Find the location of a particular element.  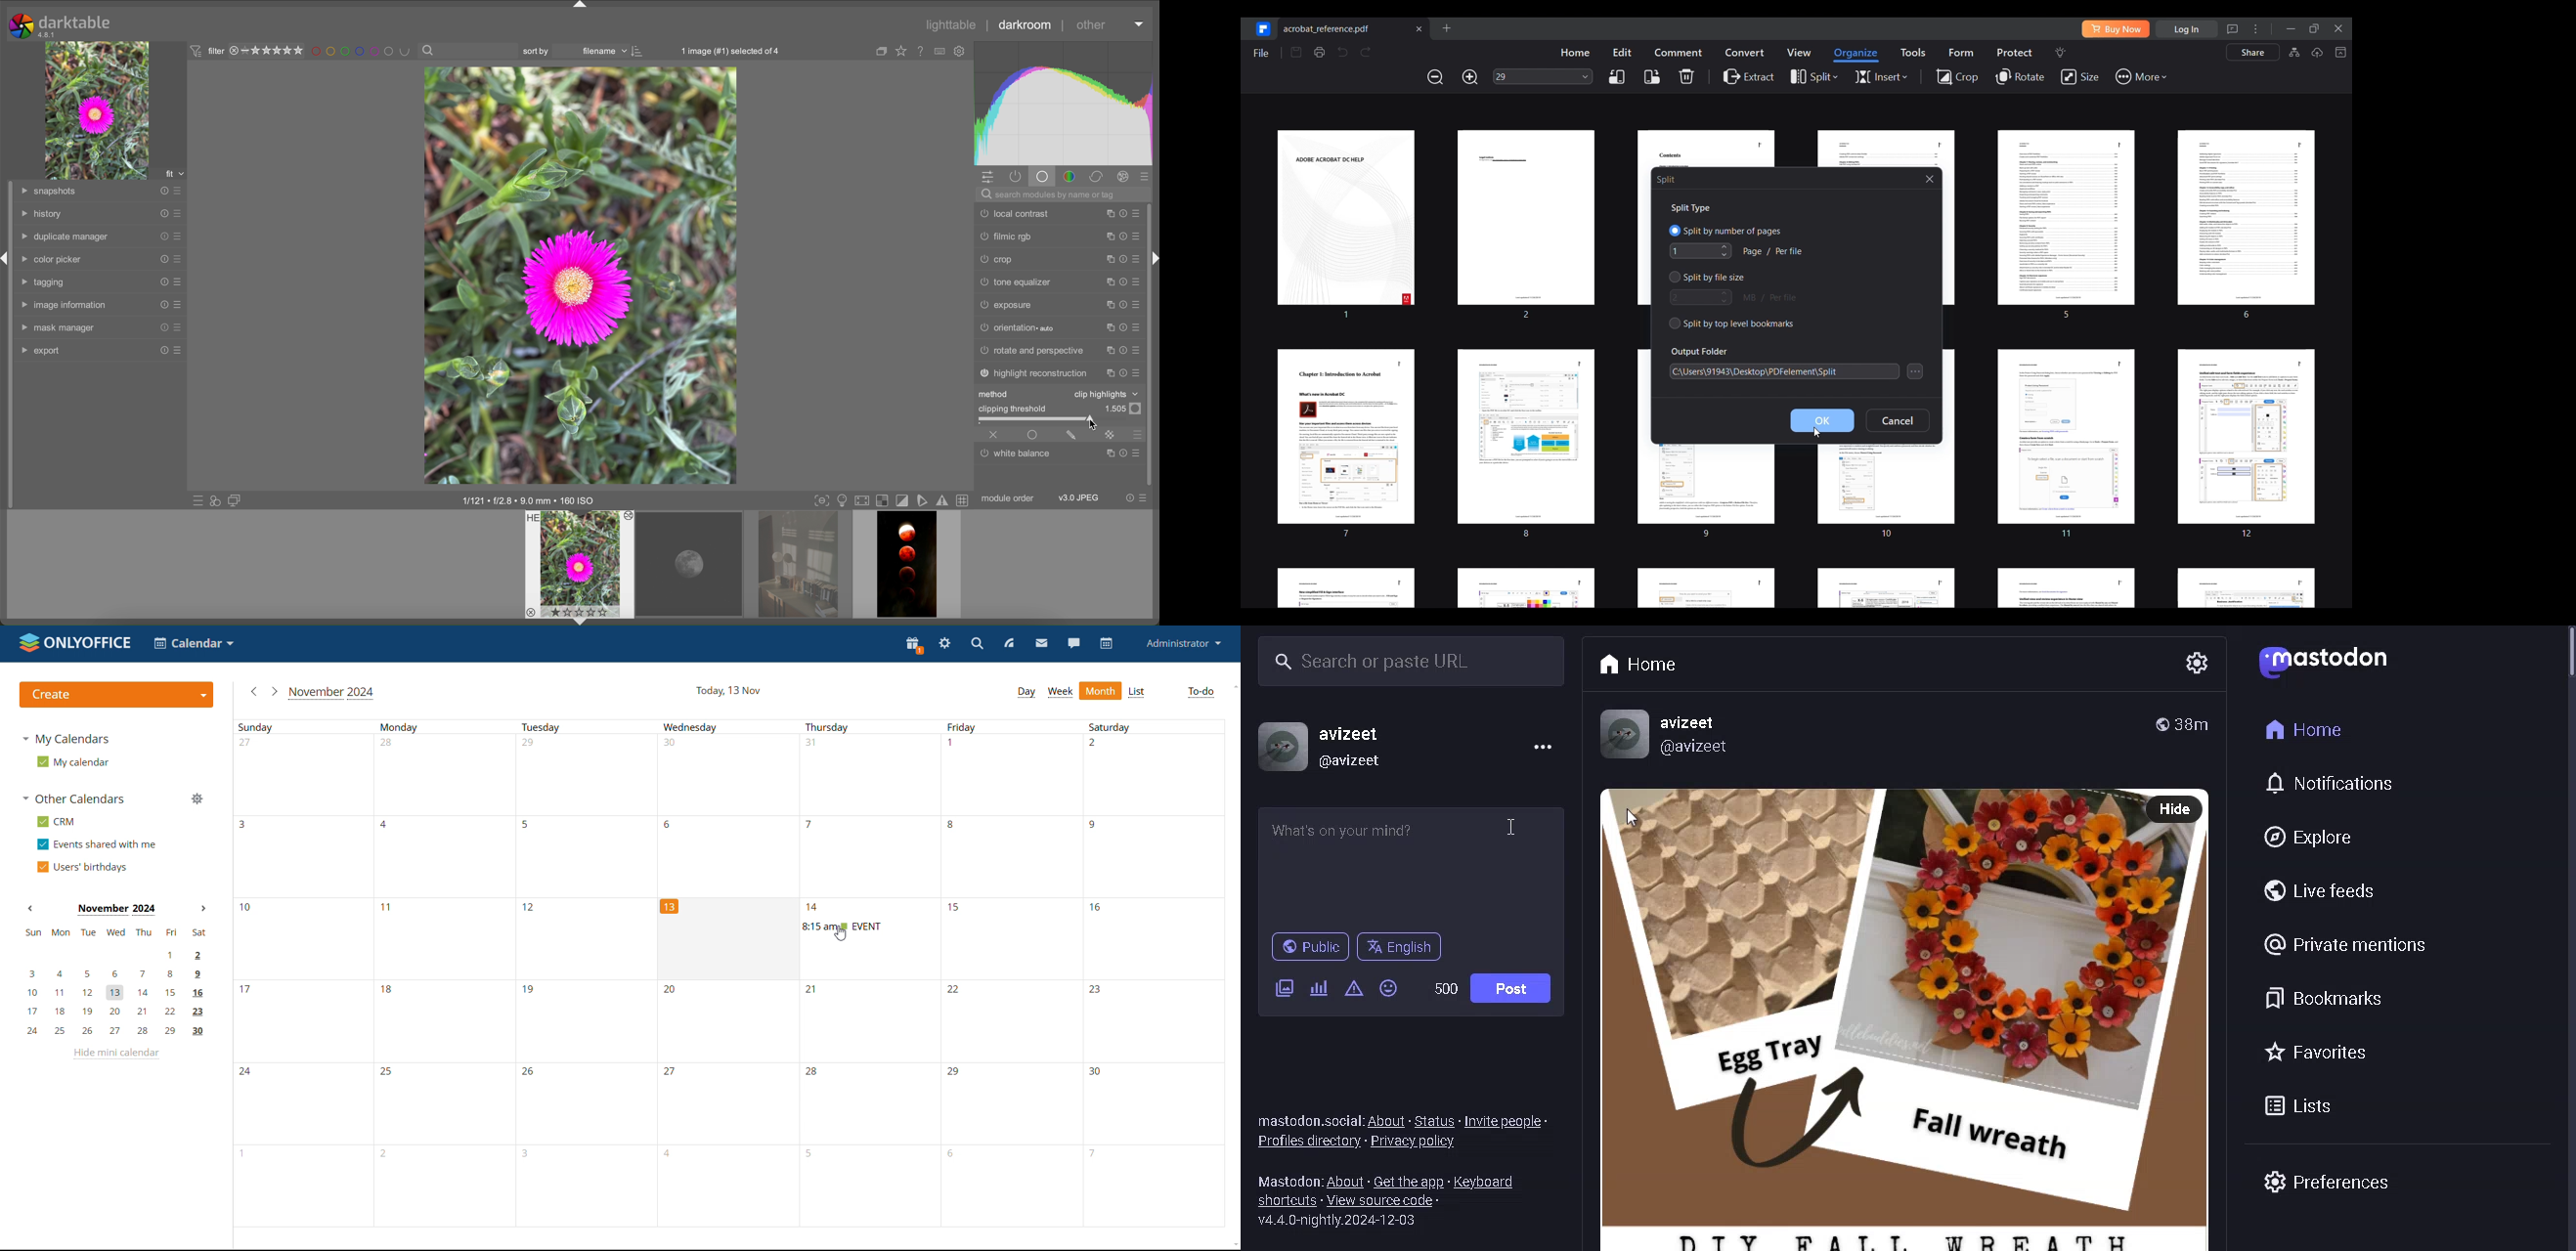

fit is located at coordinates (174, 172).